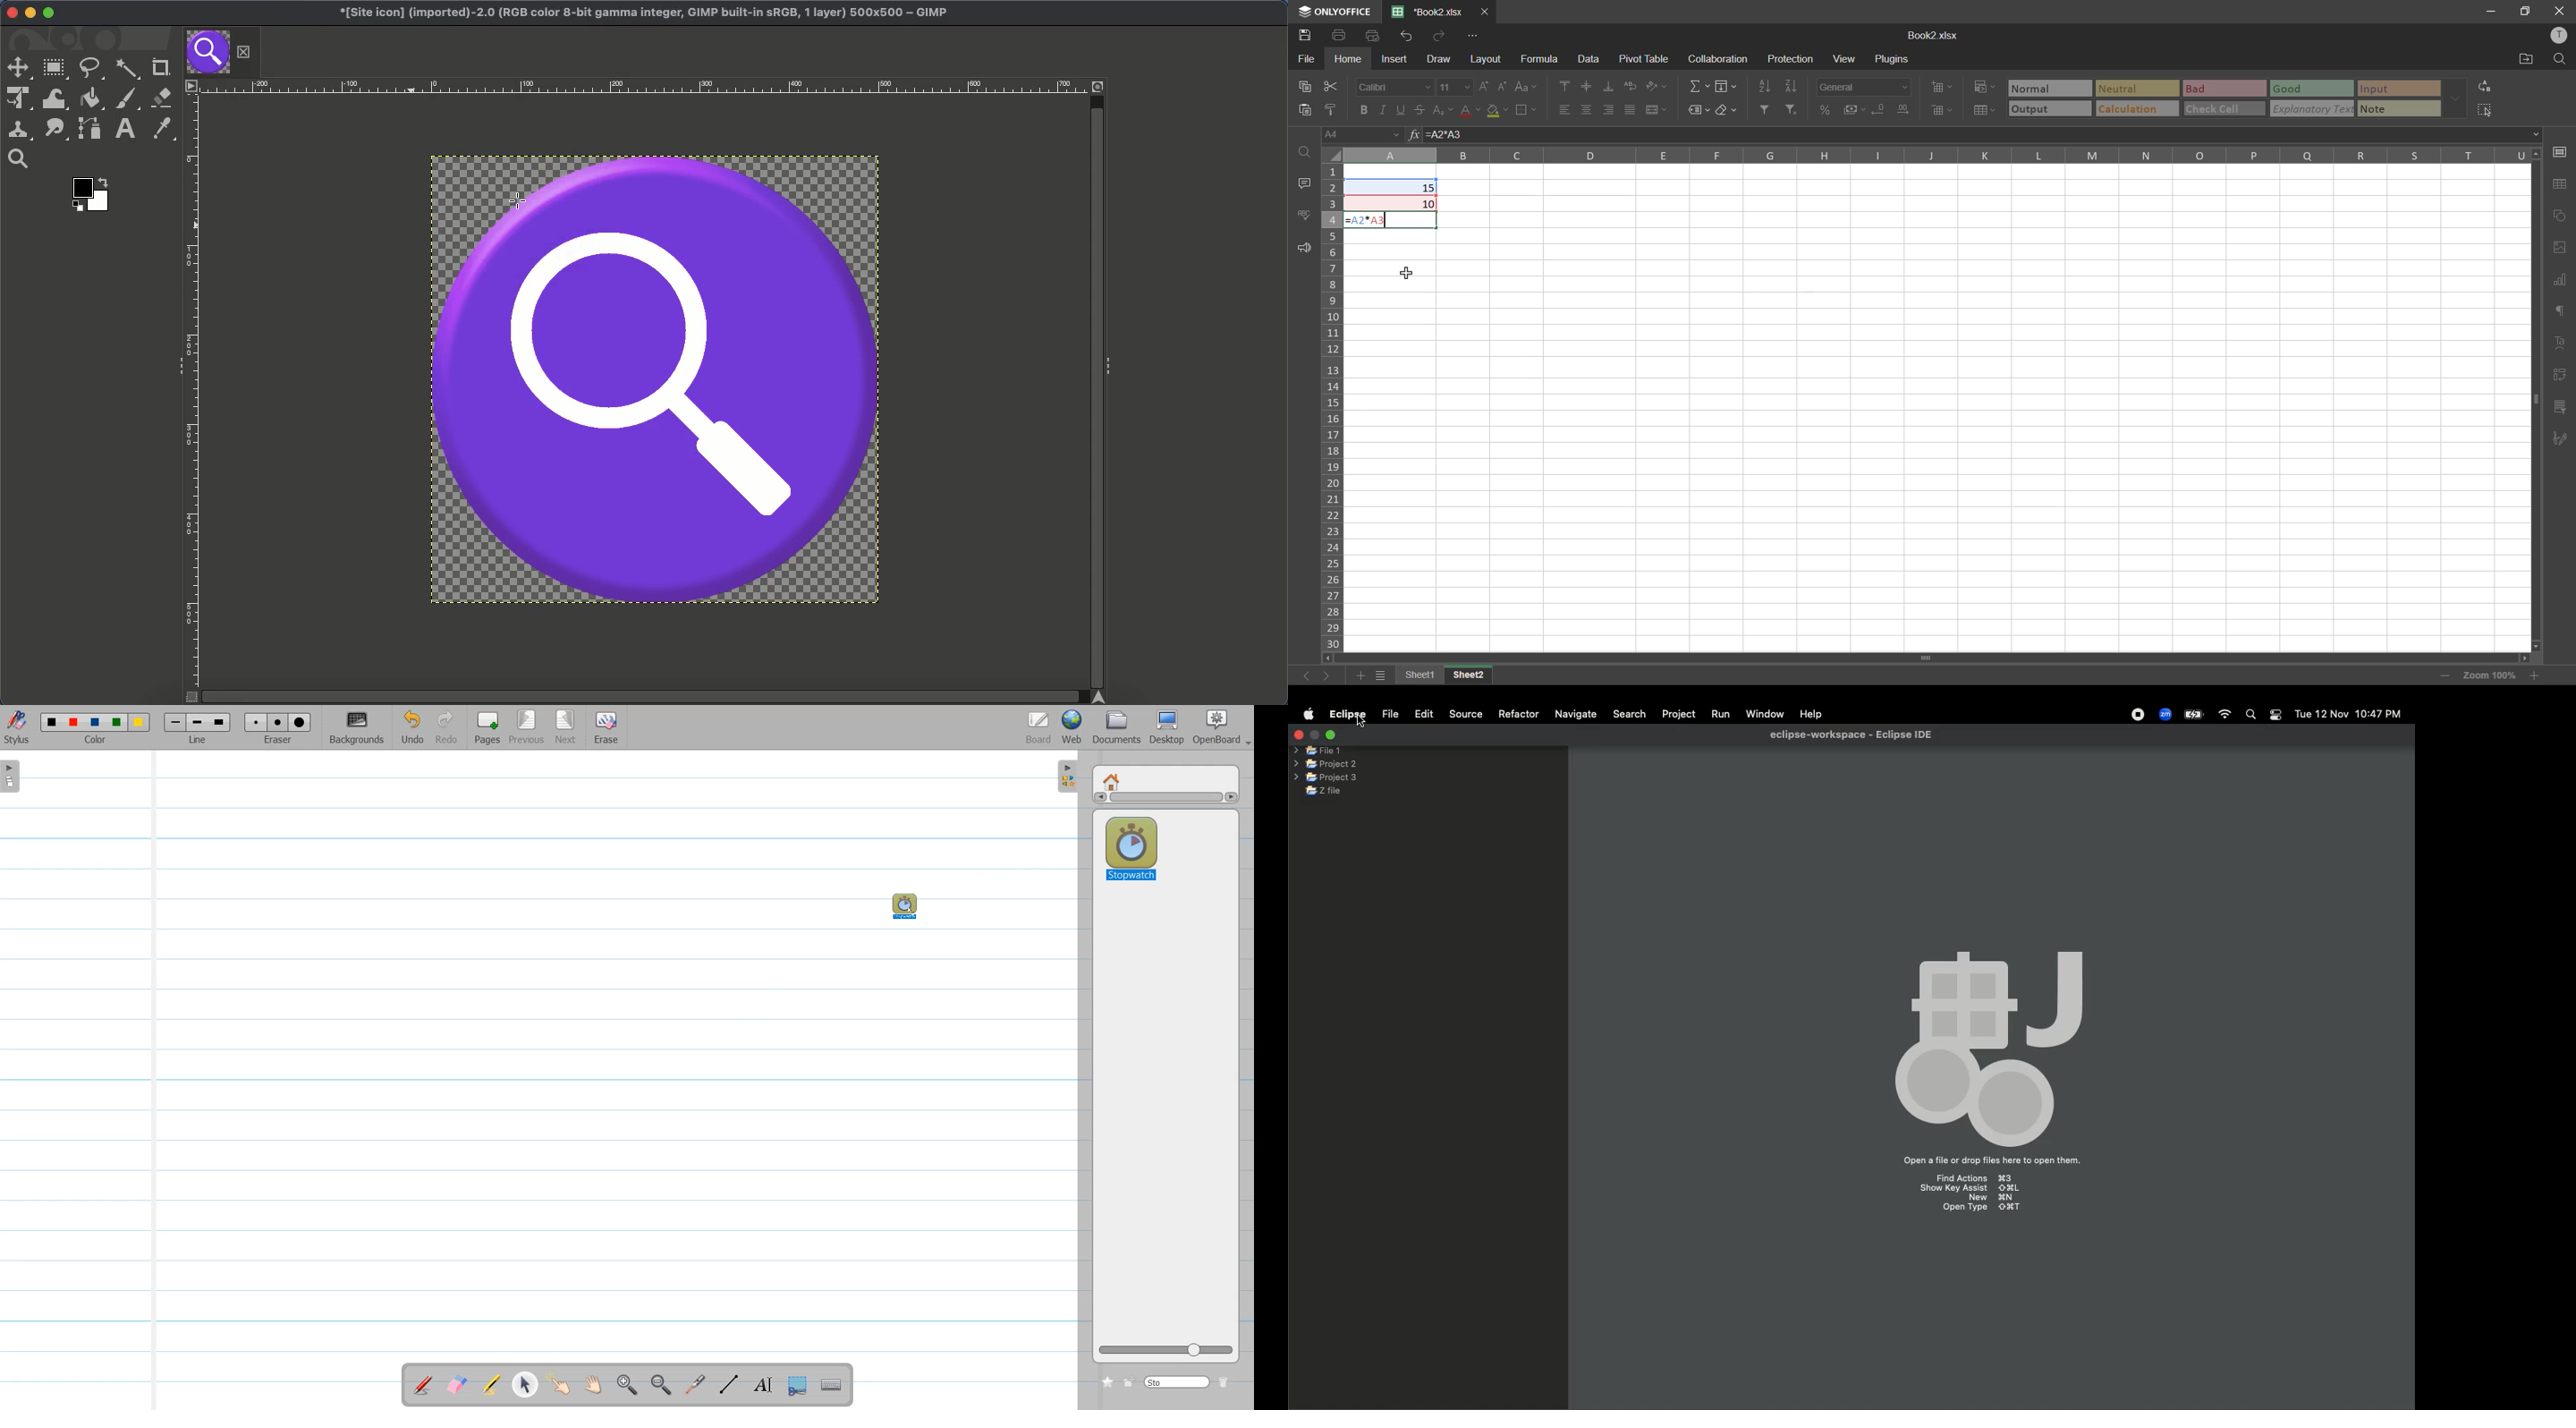 The height and width of the screenshot is (1428, 2576). I want to click on Color picker, so click(161, 129).